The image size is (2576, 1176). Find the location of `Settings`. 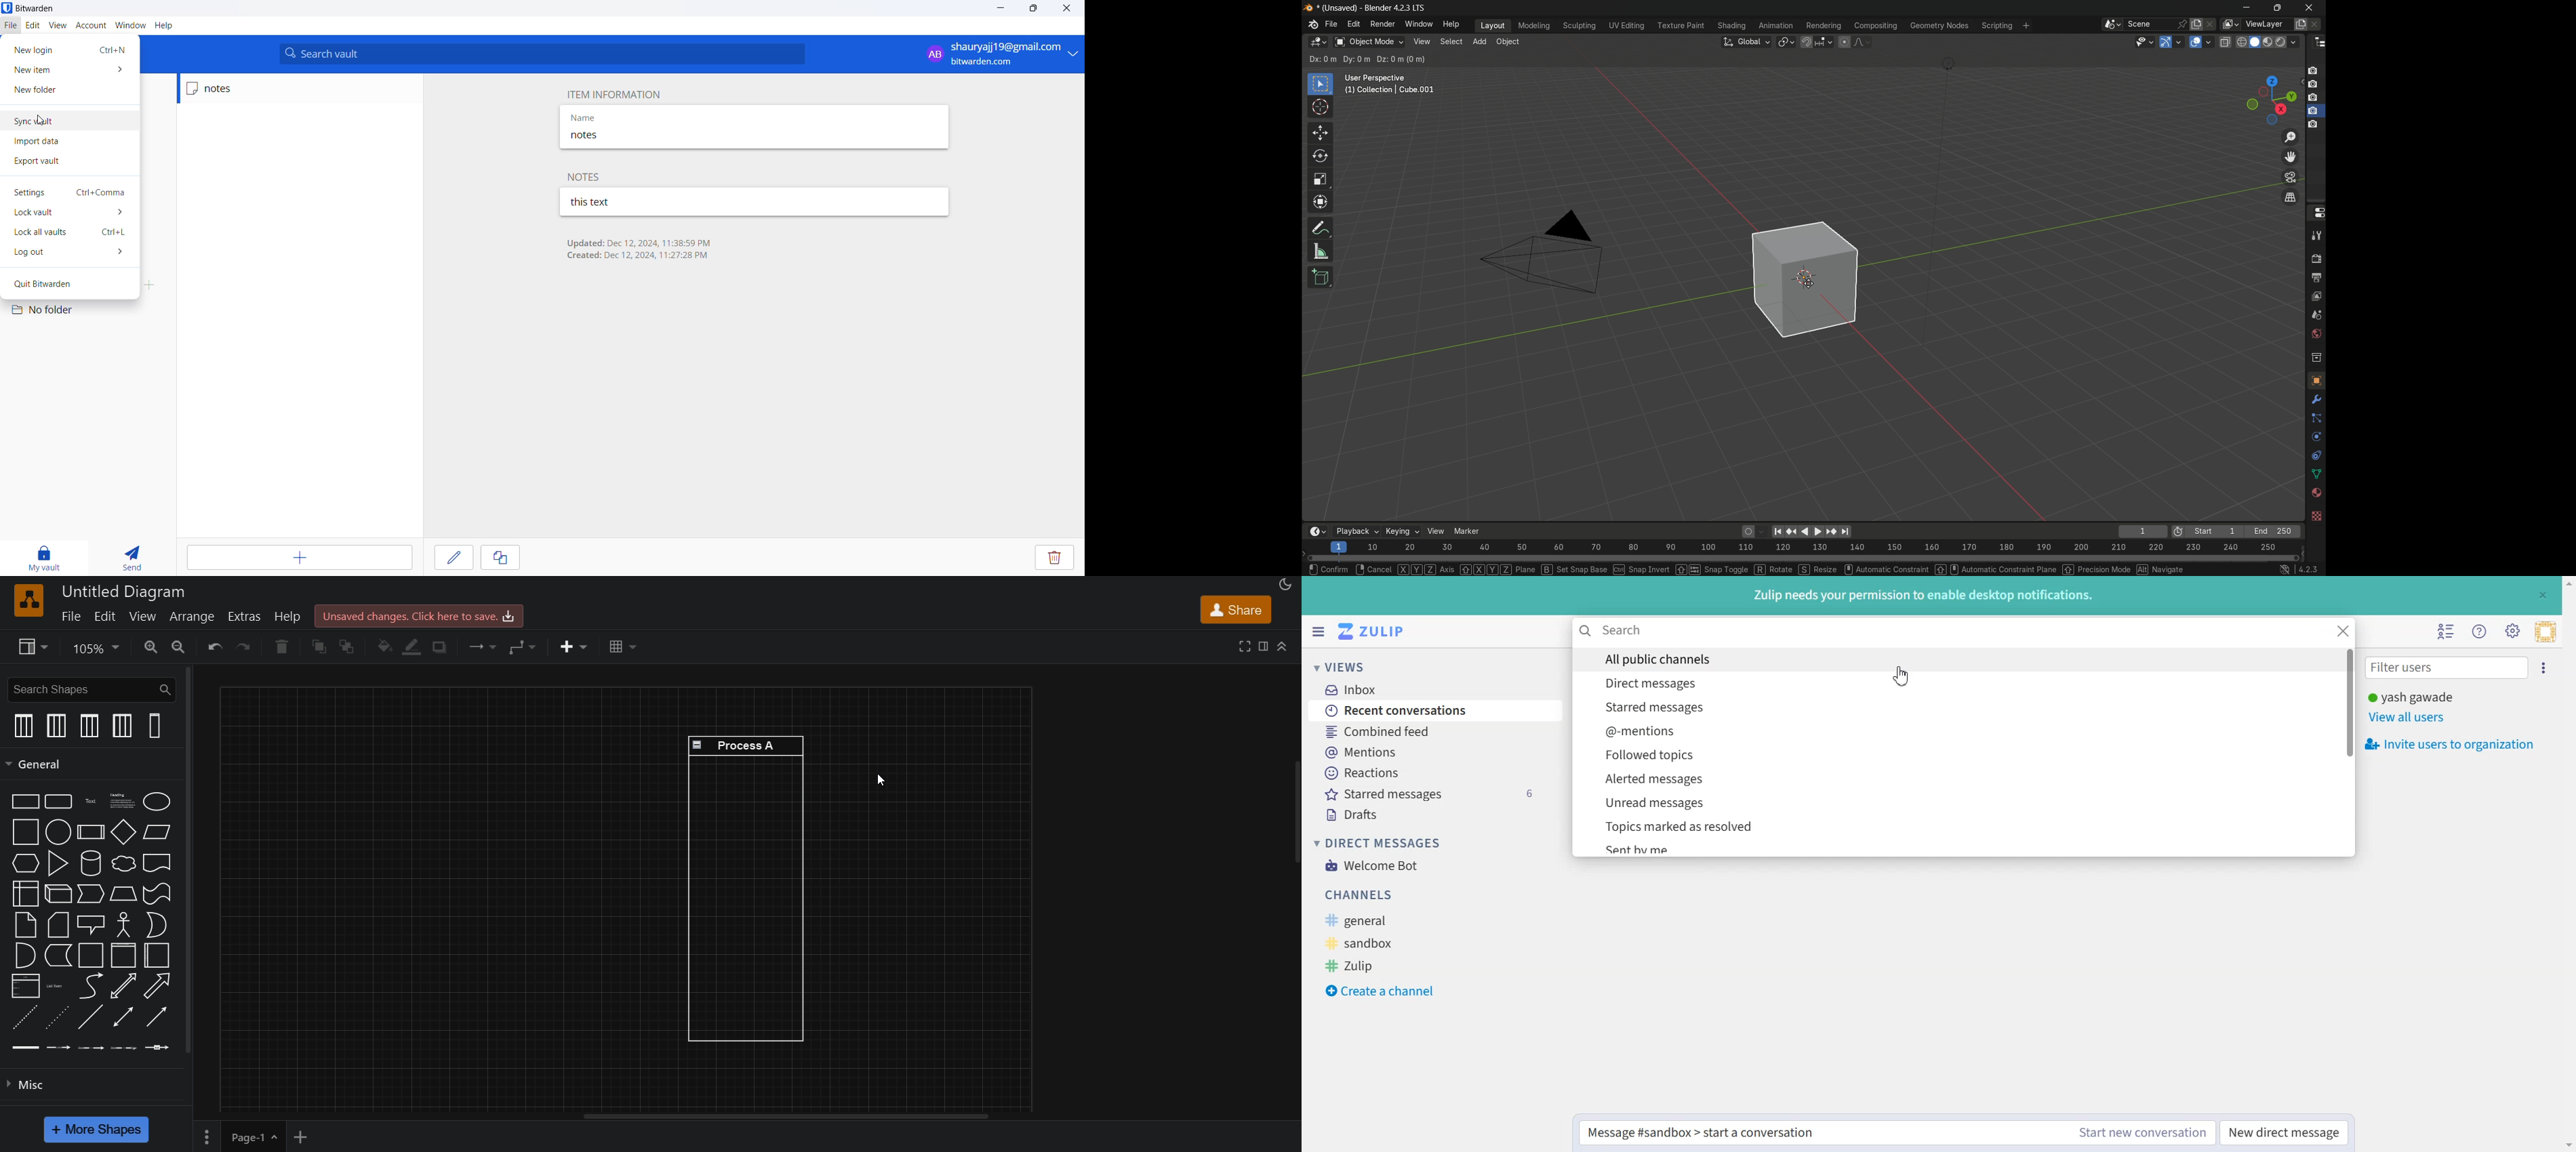

Settings is located at coordinates (2512, 631).